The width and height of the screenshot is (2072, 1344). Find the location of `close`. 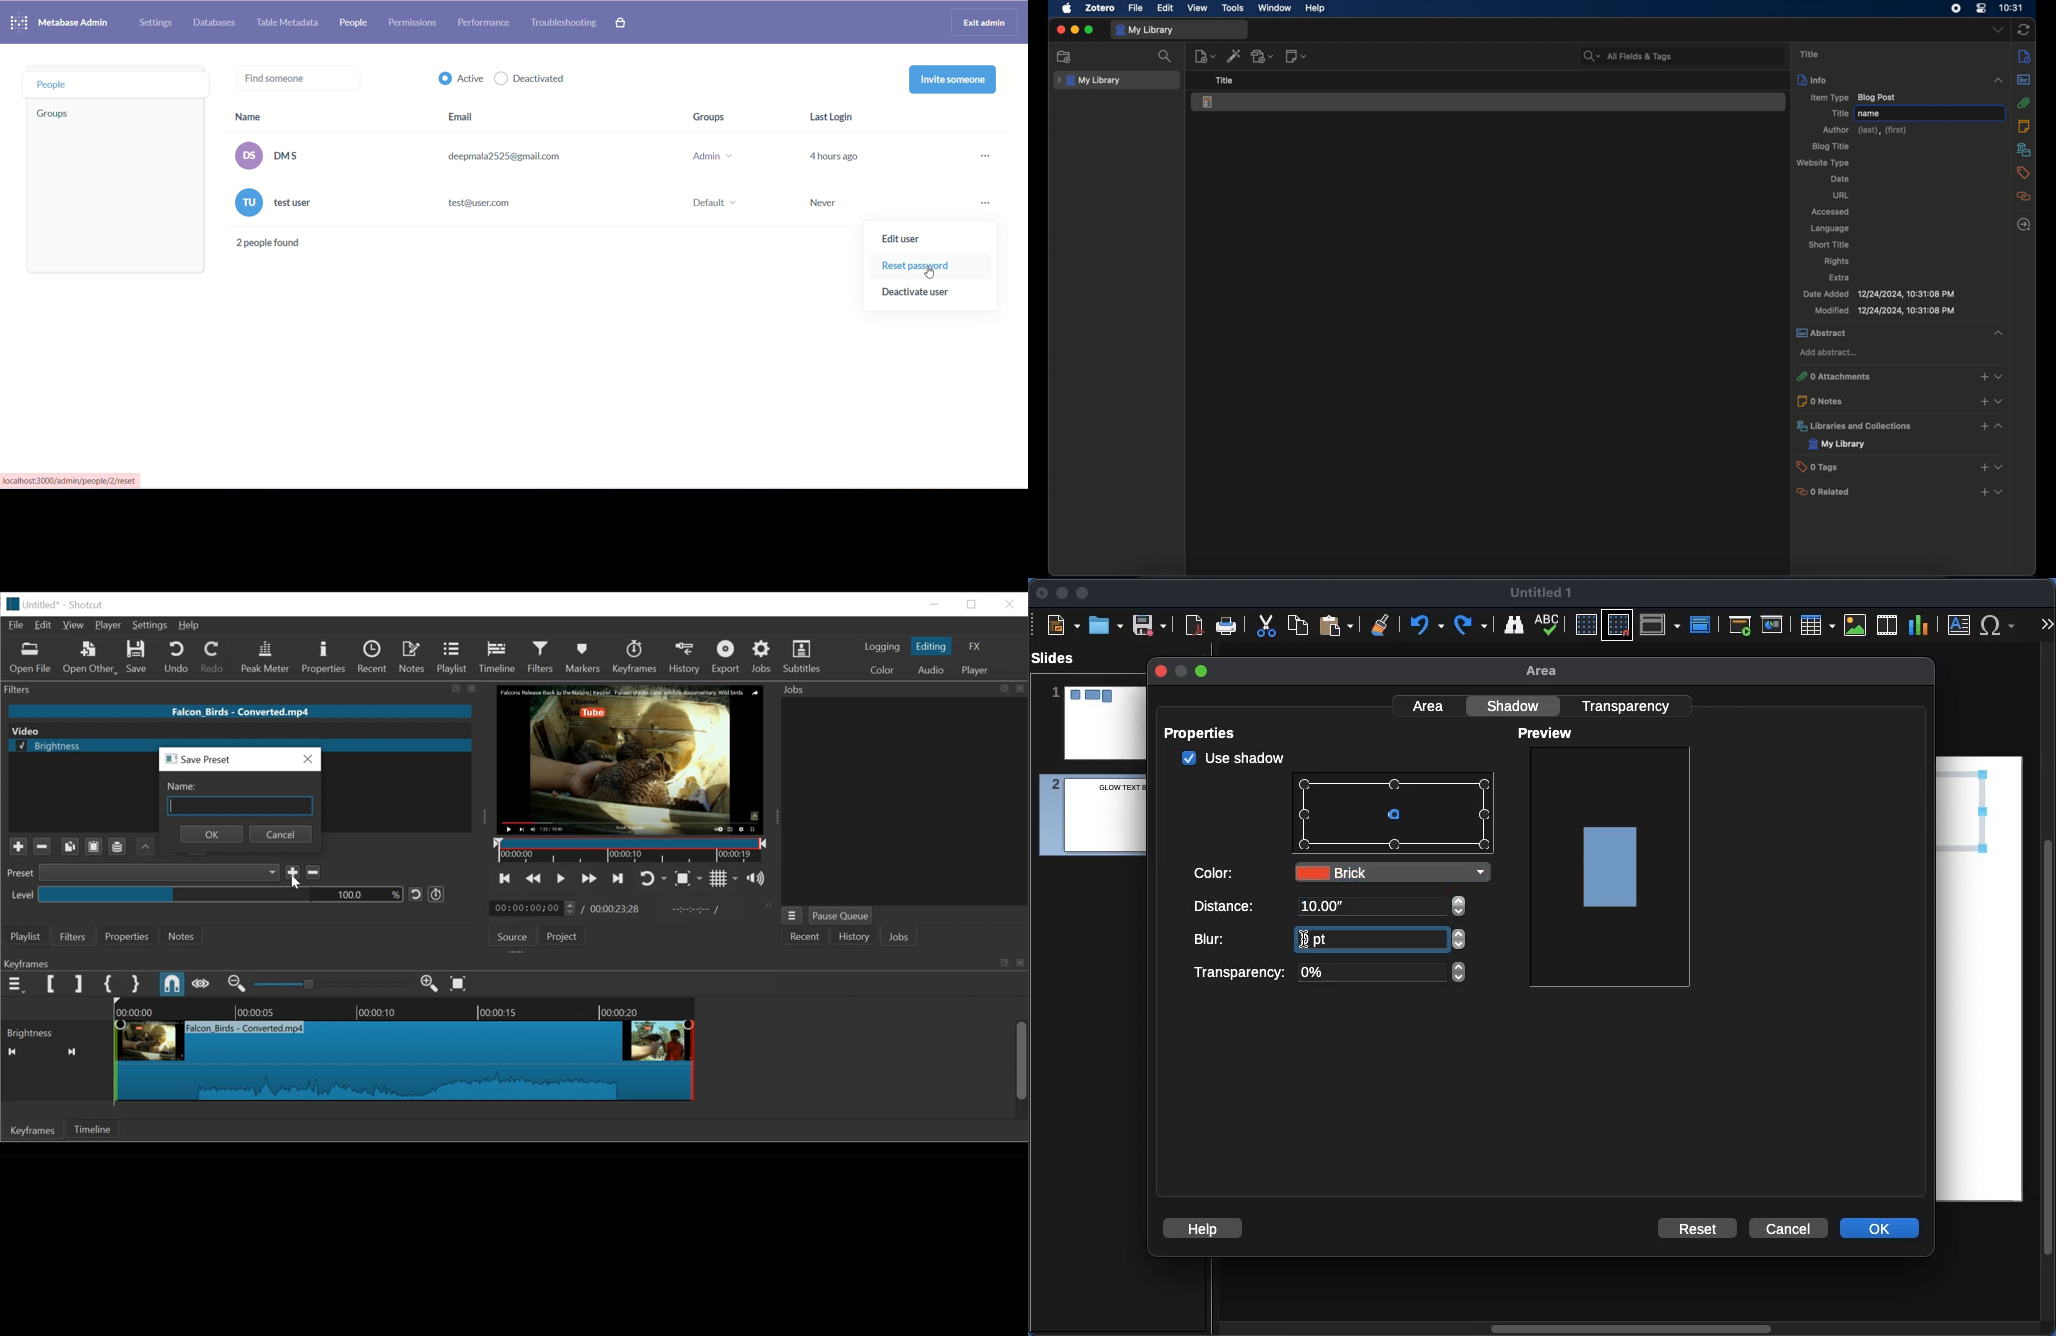

close is located at coordinates (1159, 671).